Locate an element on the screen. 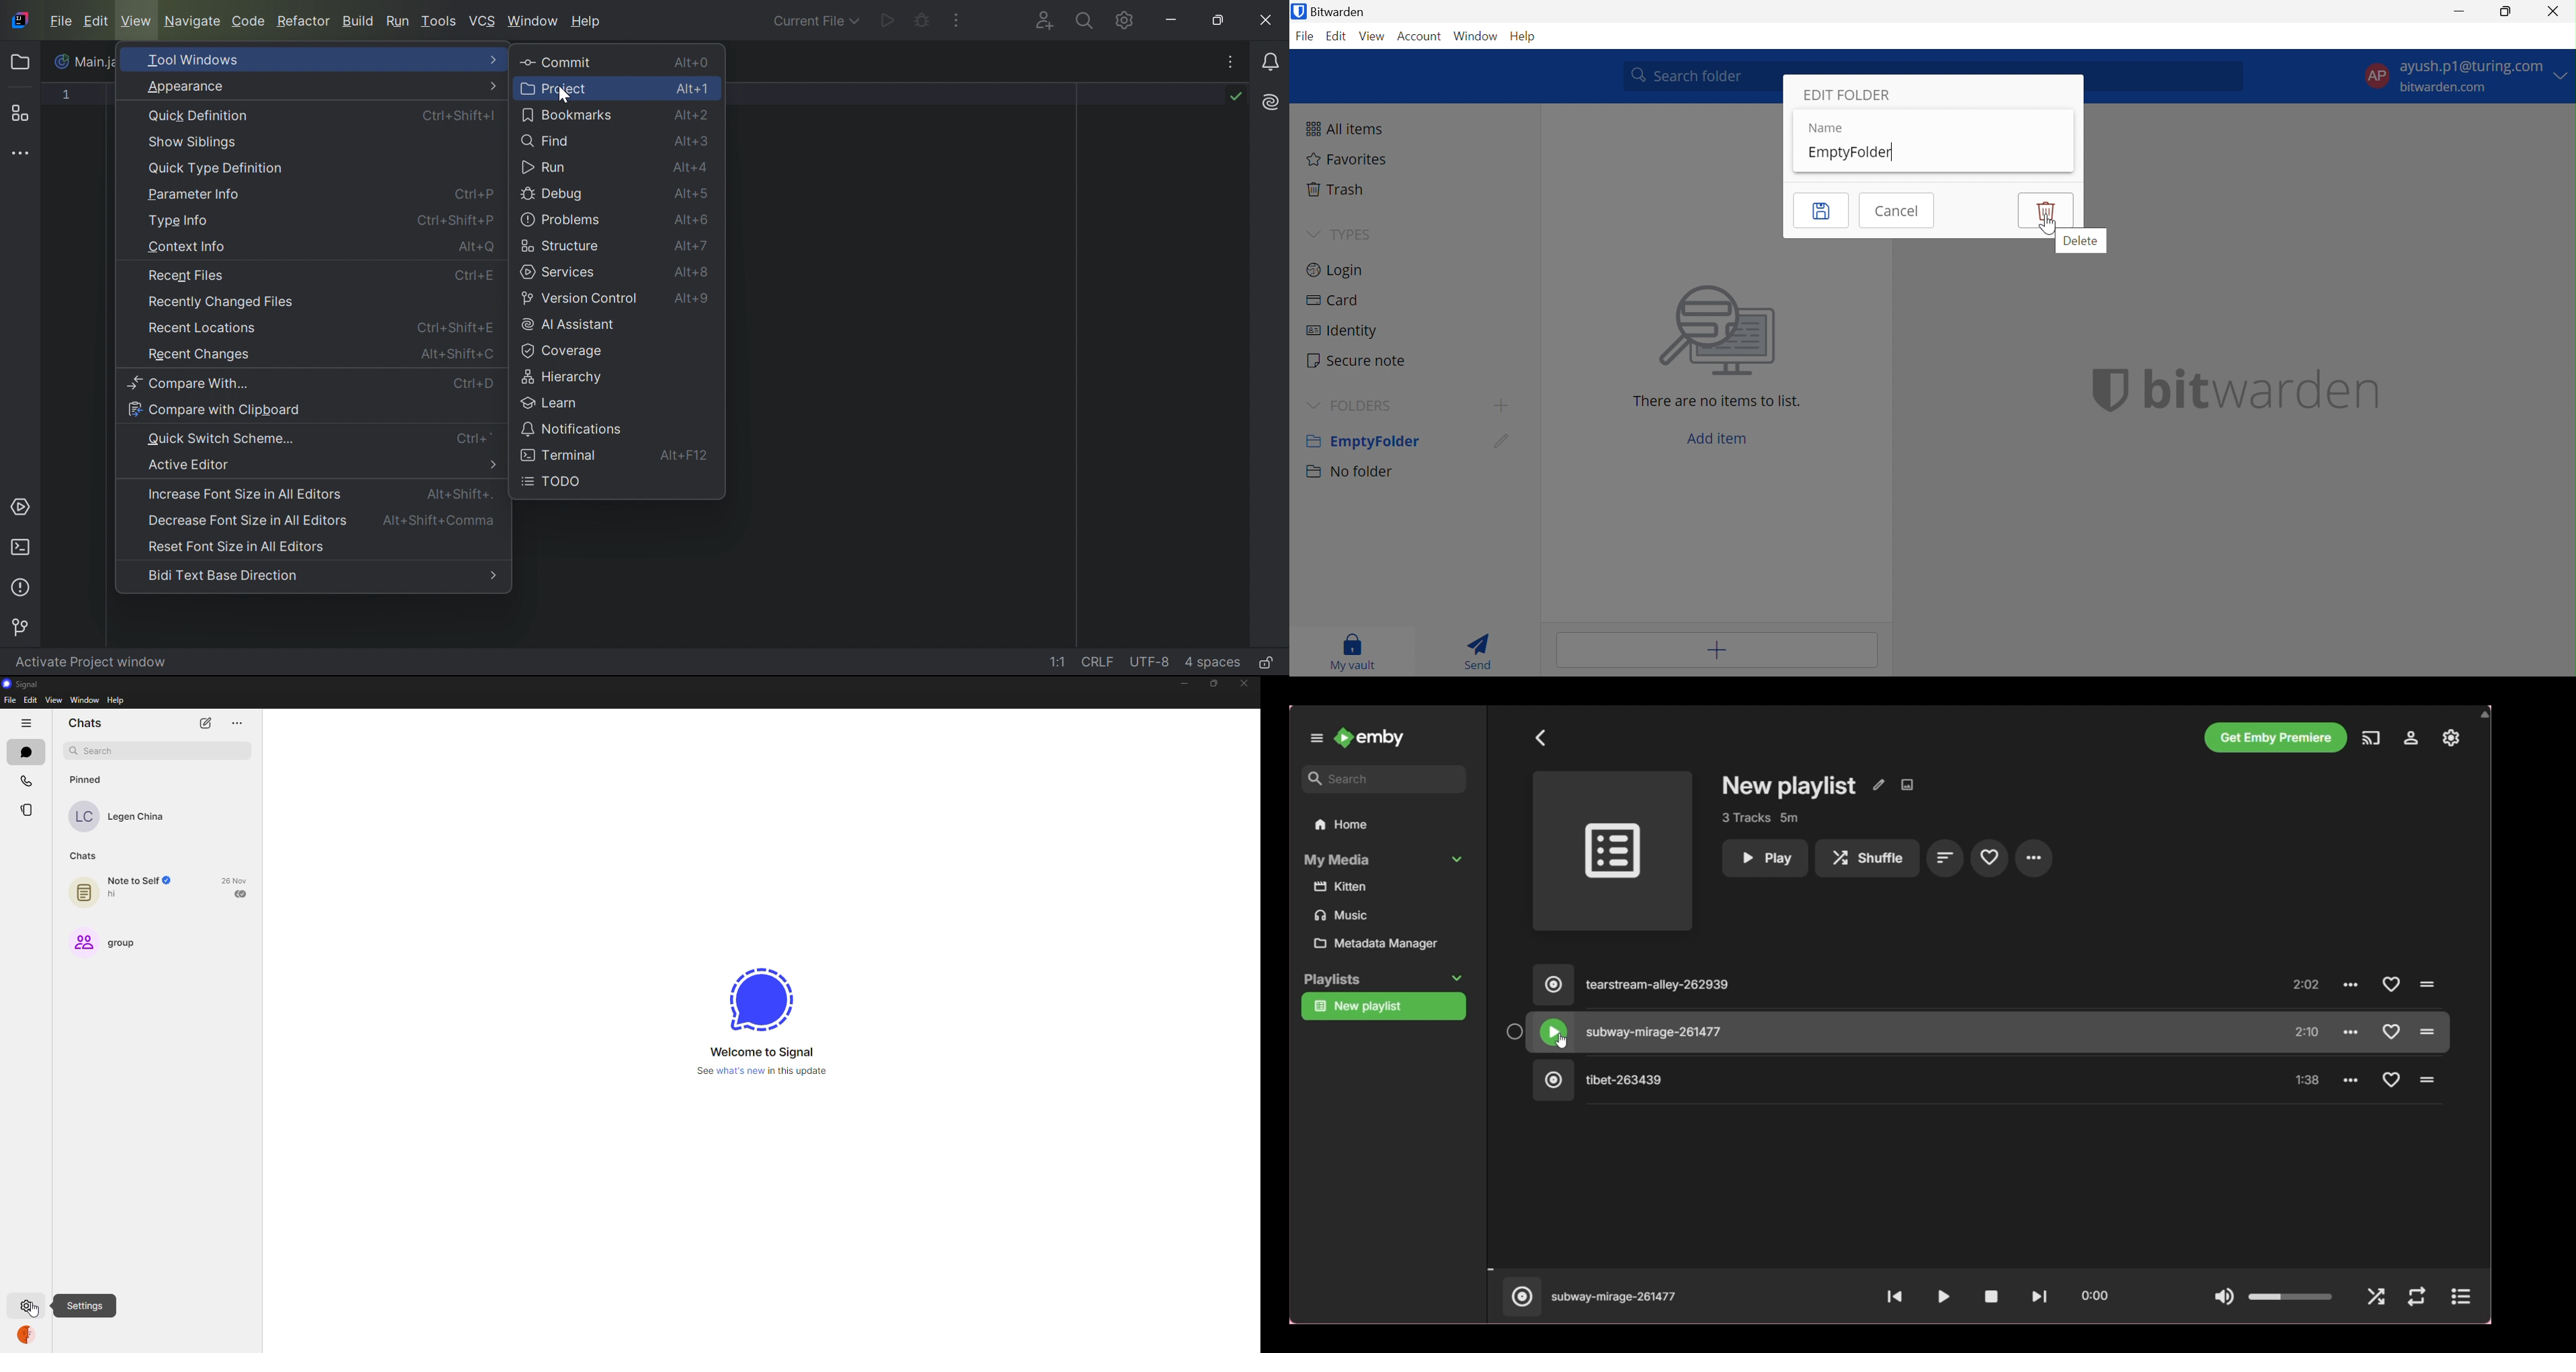  Make file read-only is located at coordinates (1265, 665).